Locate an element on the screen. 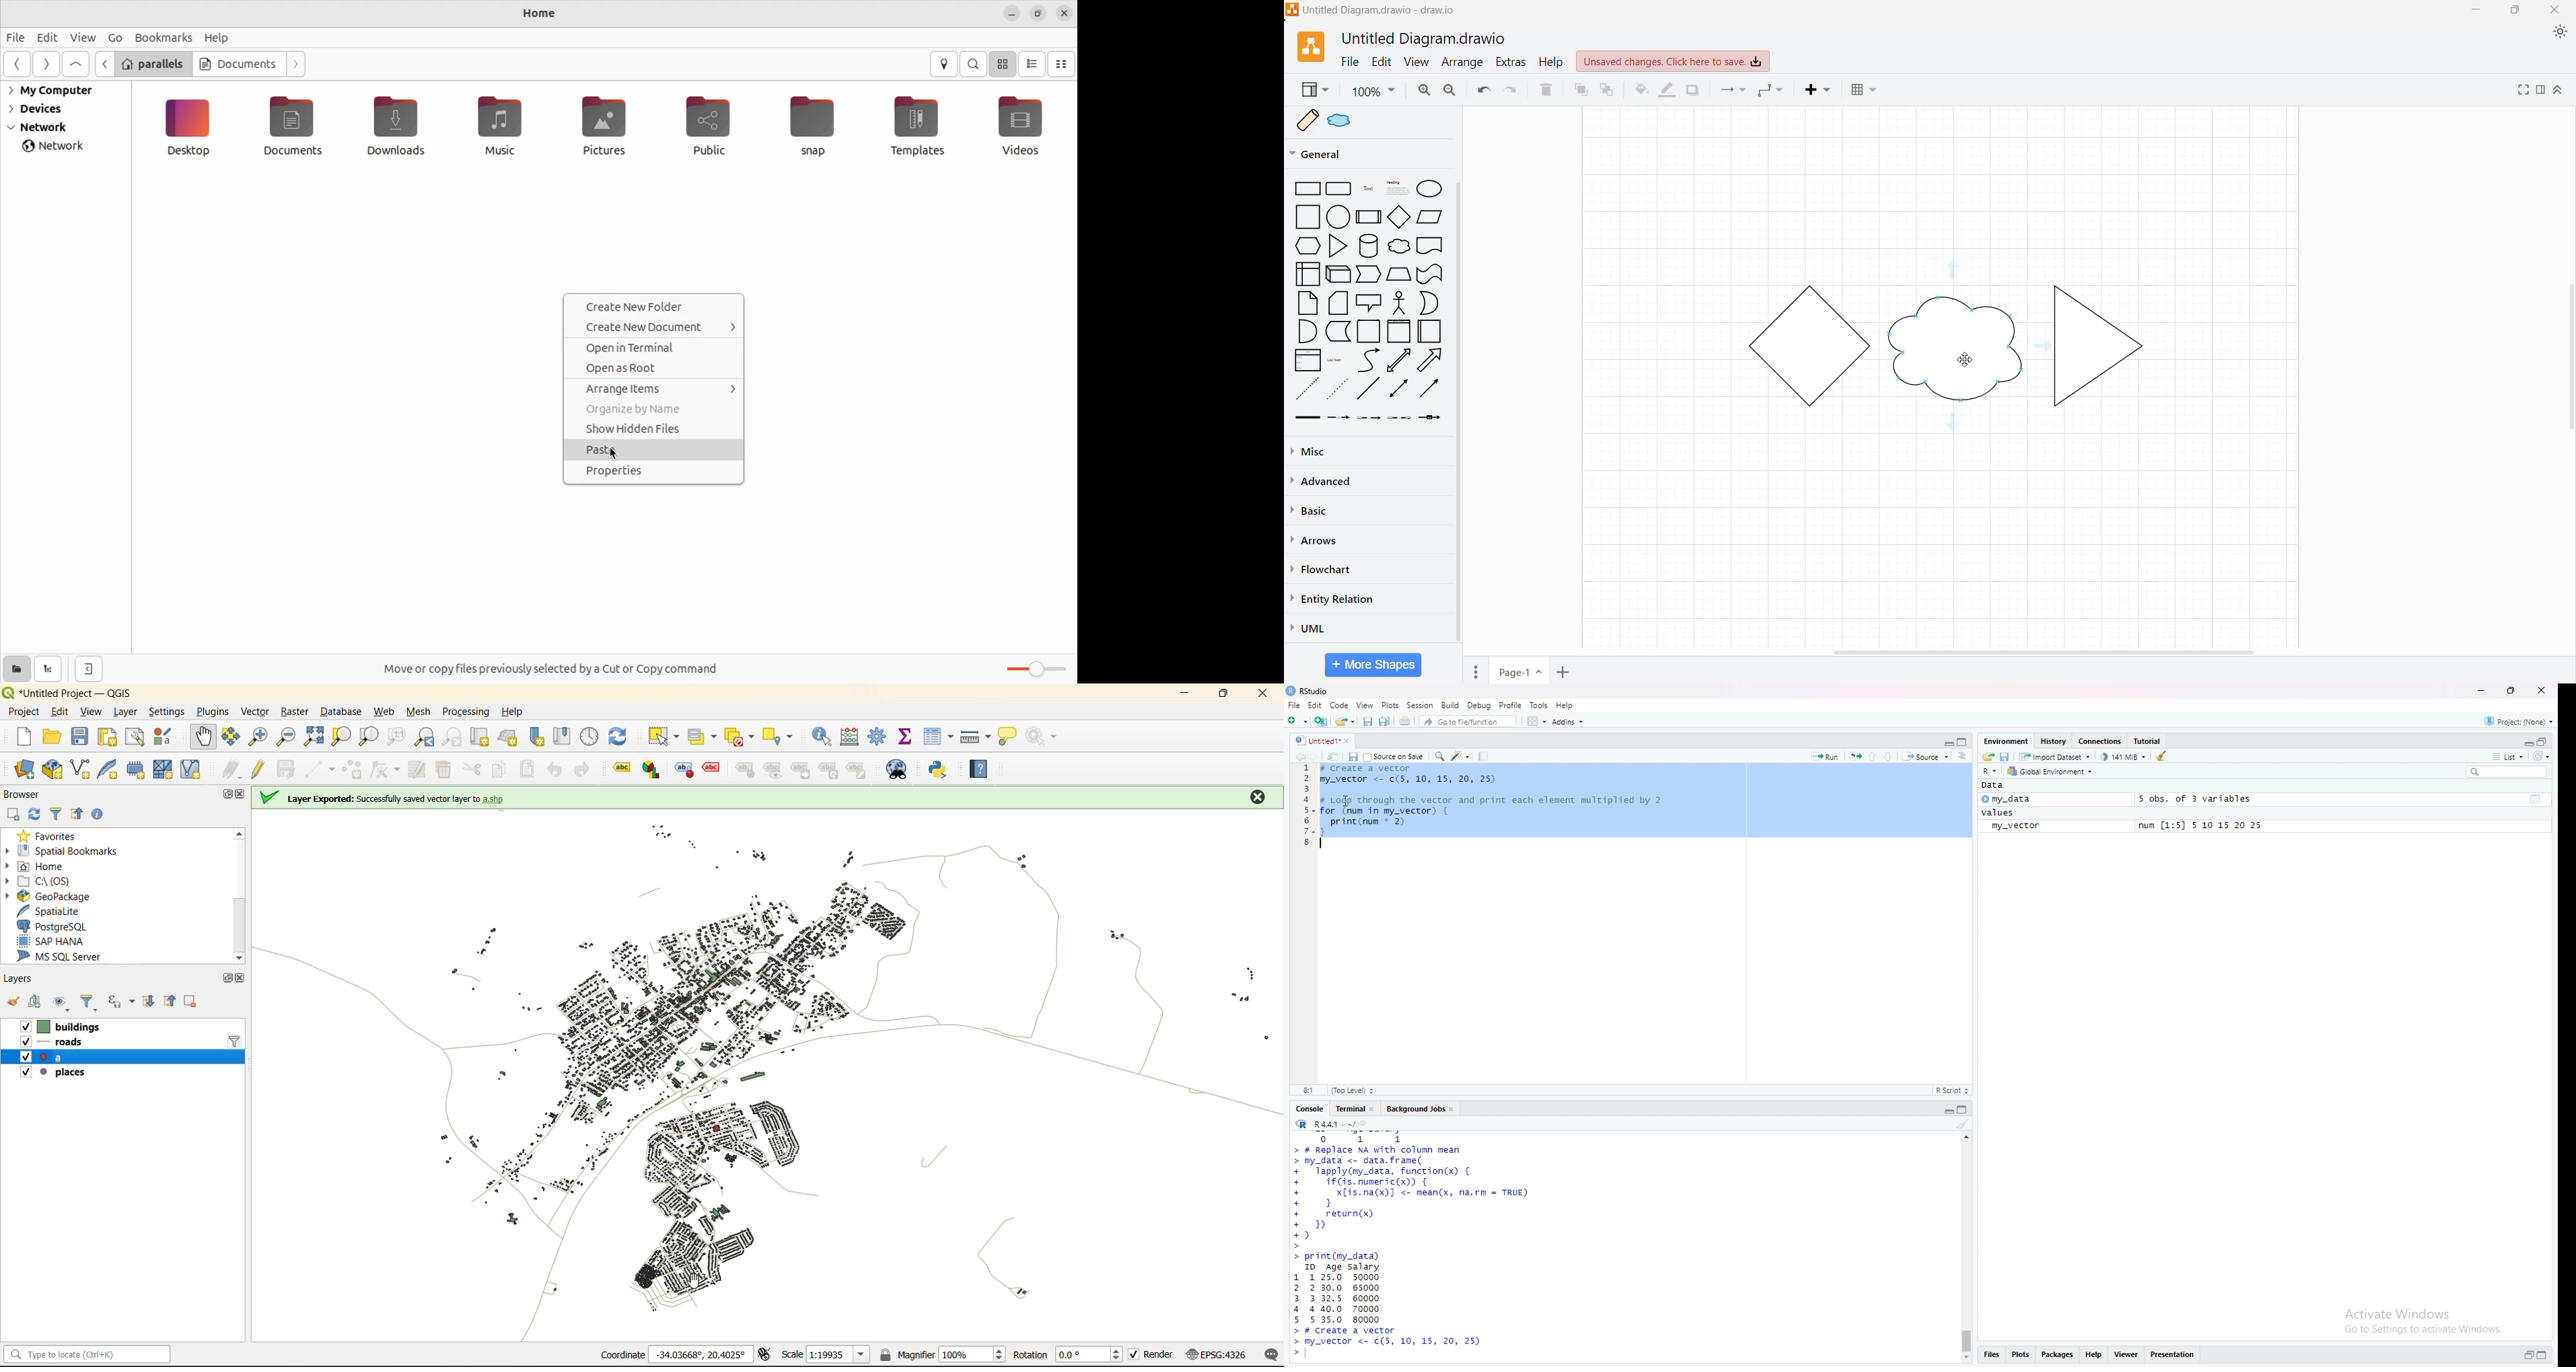  zoom next is located at coordinates (451, 737).